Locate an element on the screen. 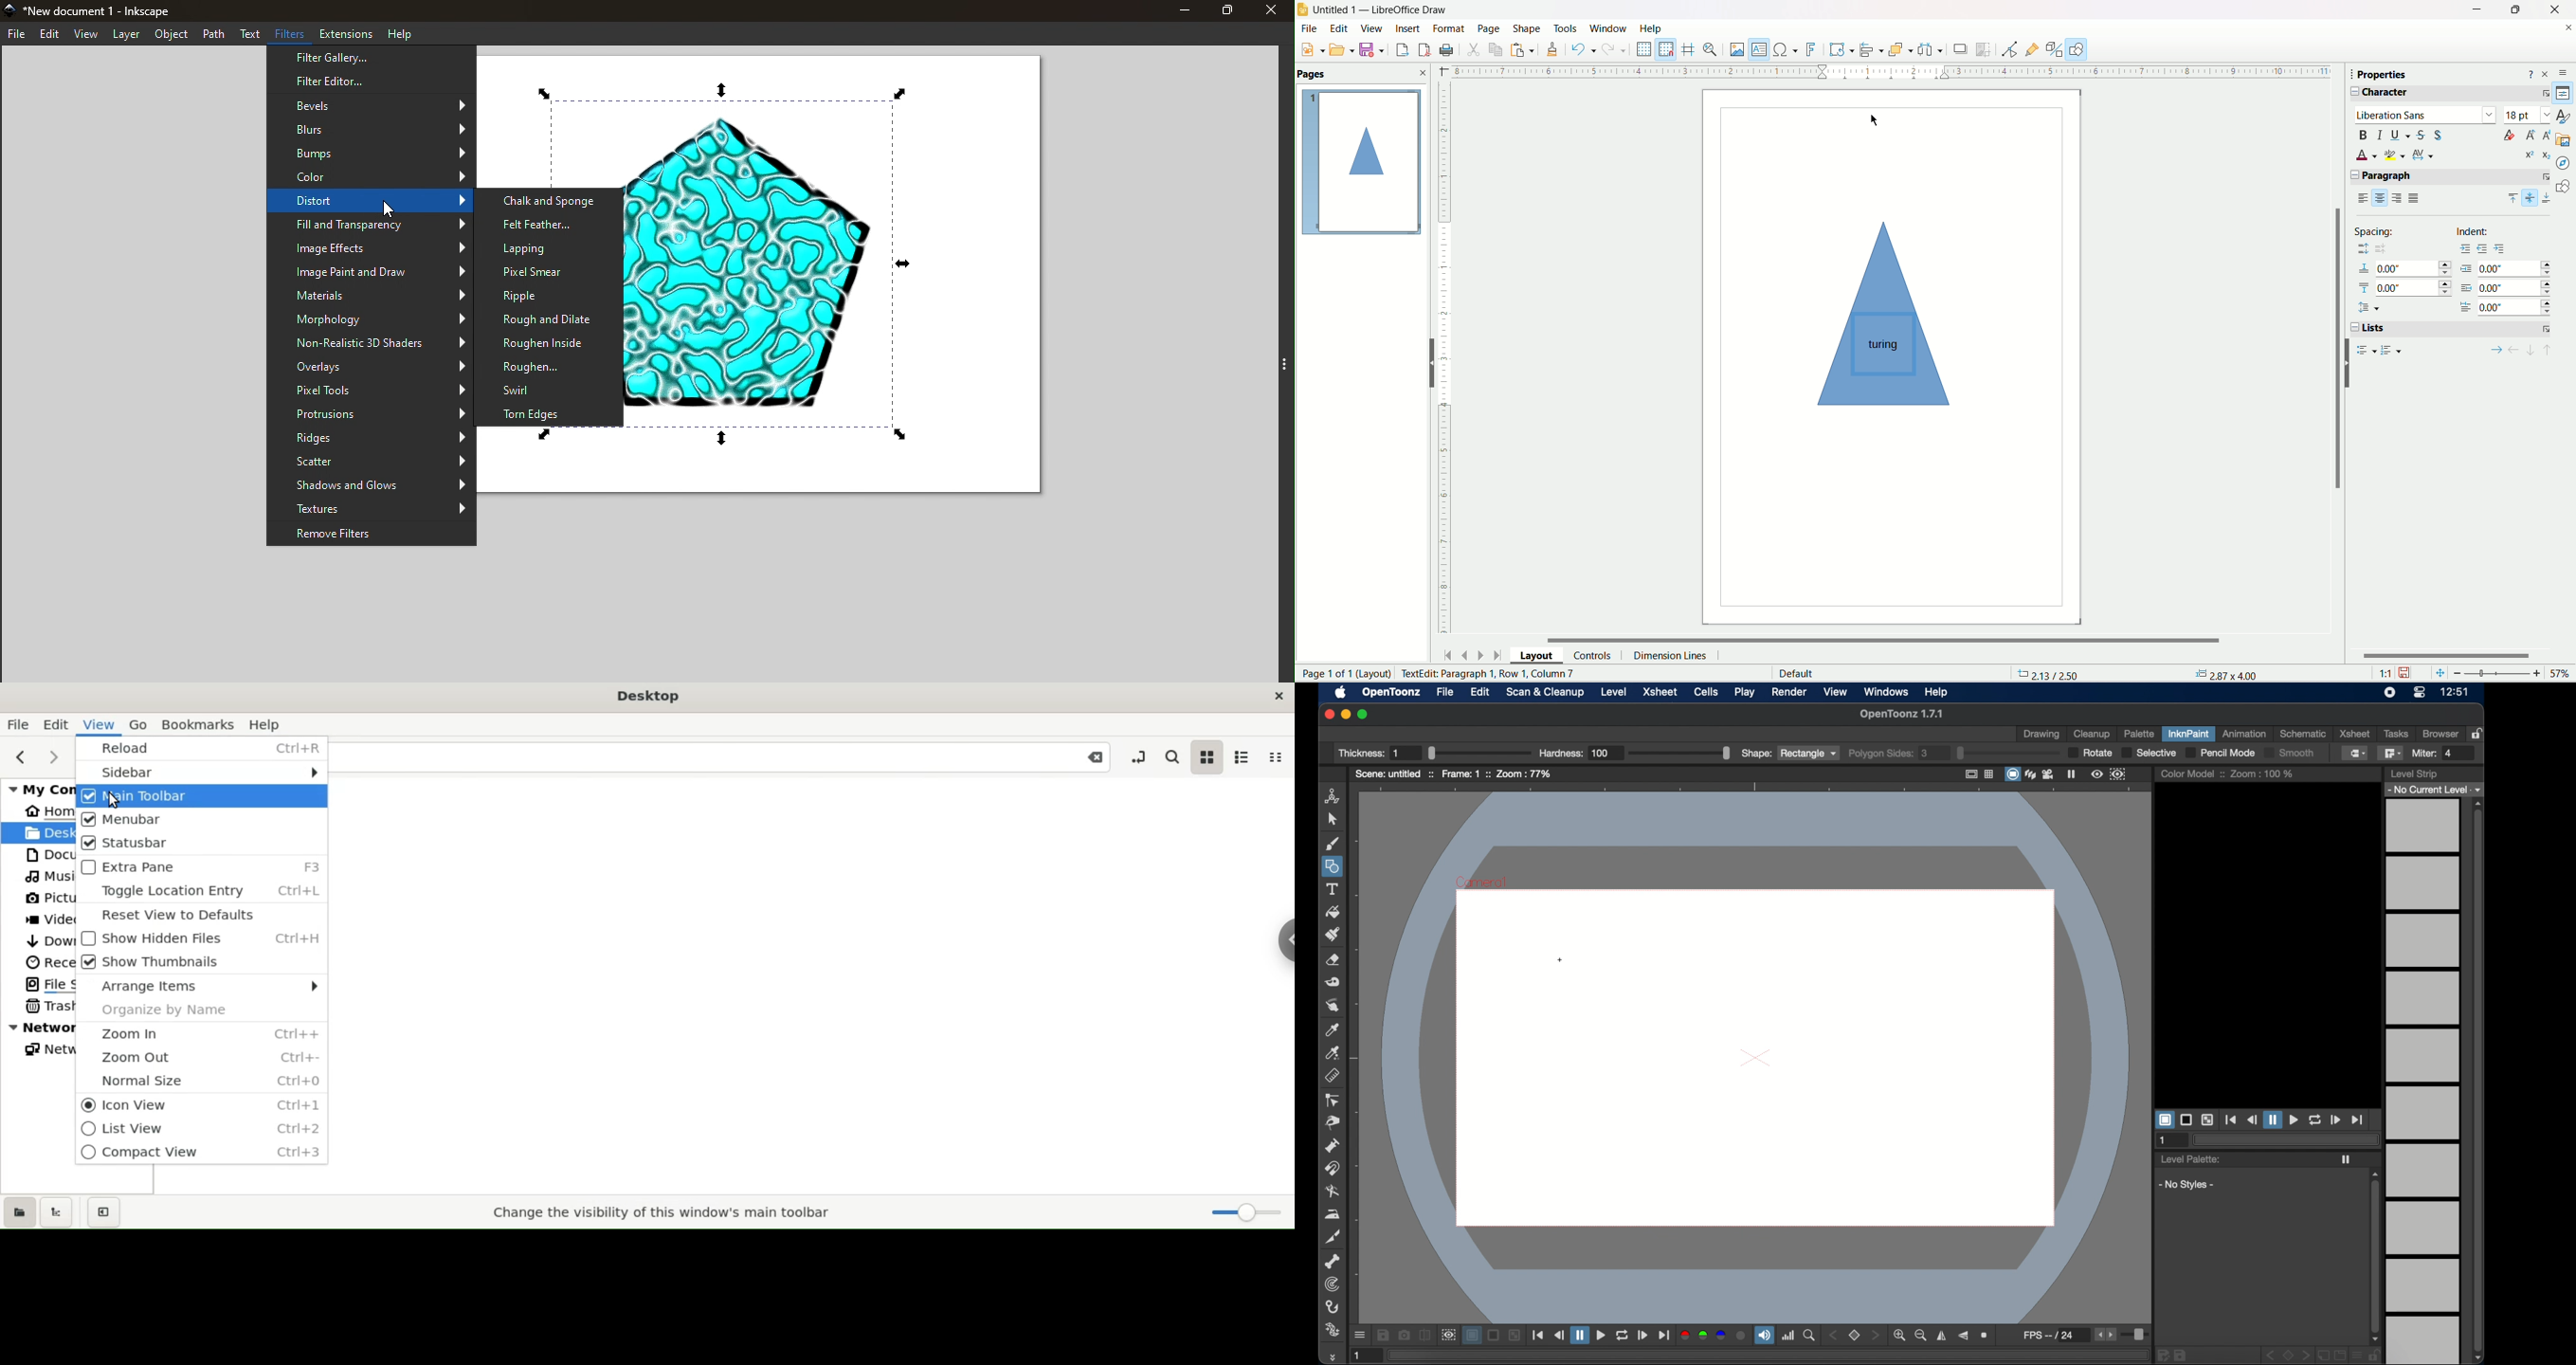  bold is located at coordinates (2364, 134).